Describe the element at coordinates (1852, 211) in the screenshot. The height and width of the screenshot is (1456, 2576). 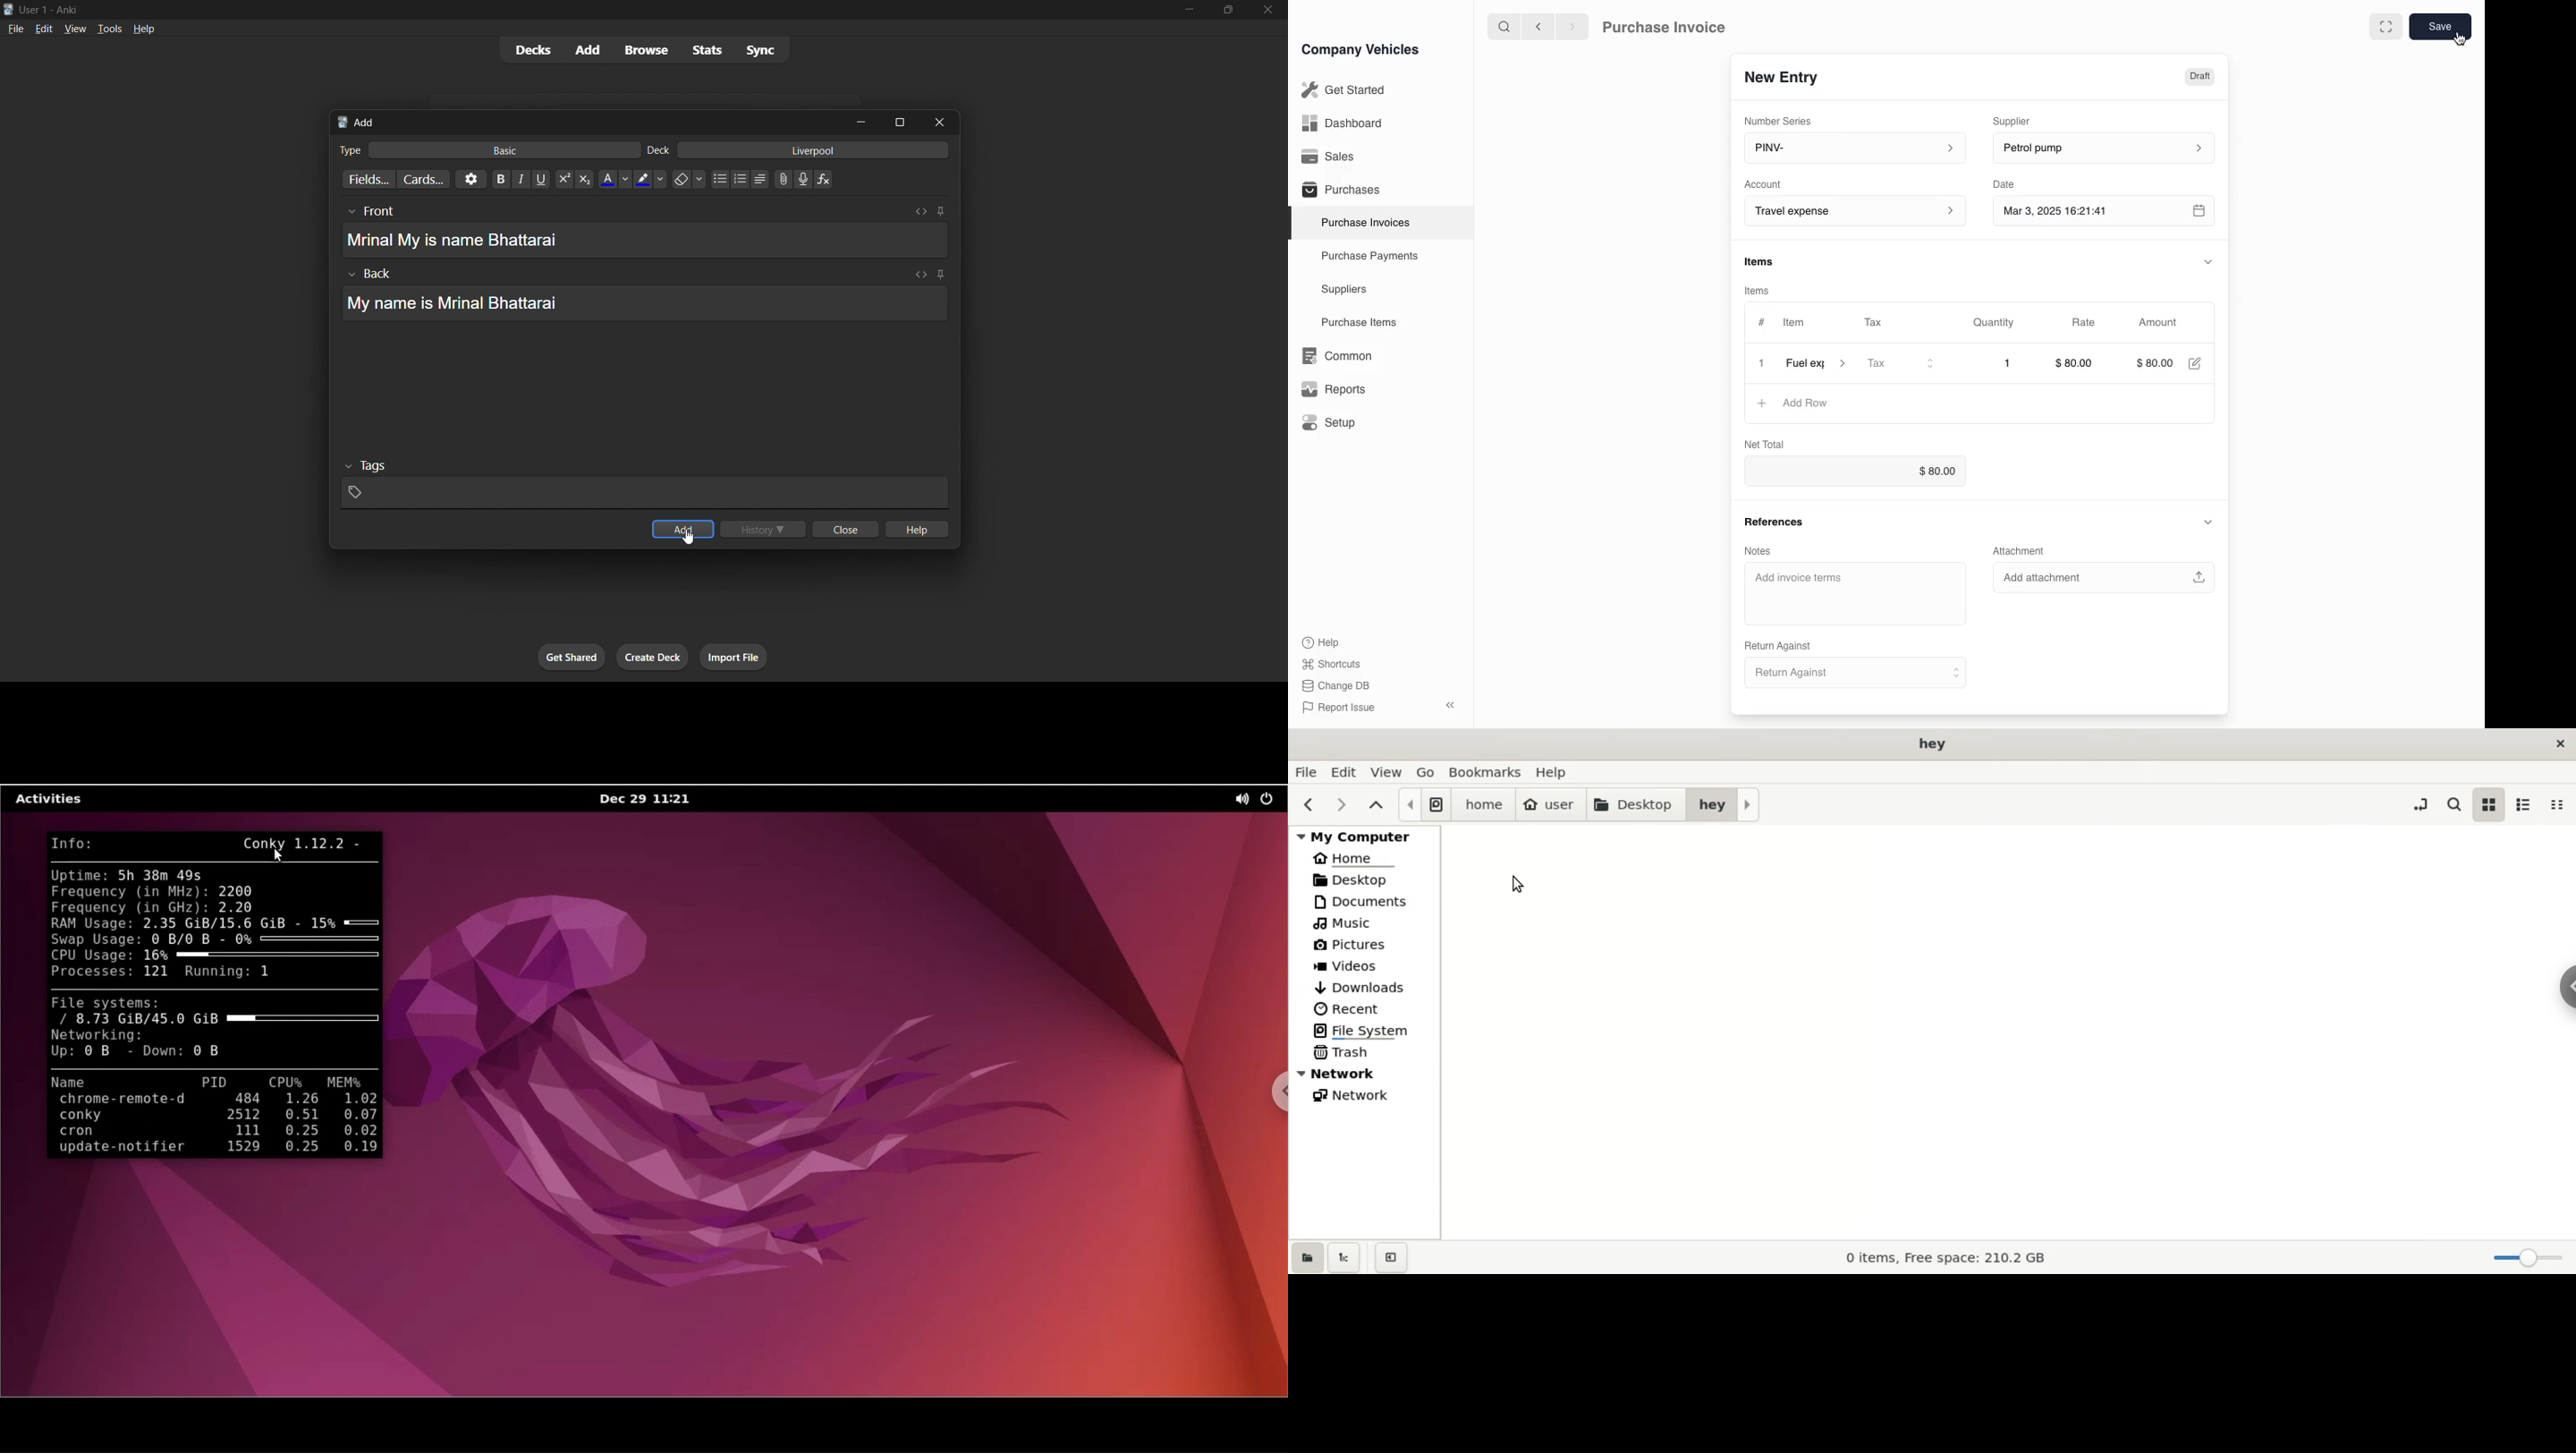
I see `Account` at that location.